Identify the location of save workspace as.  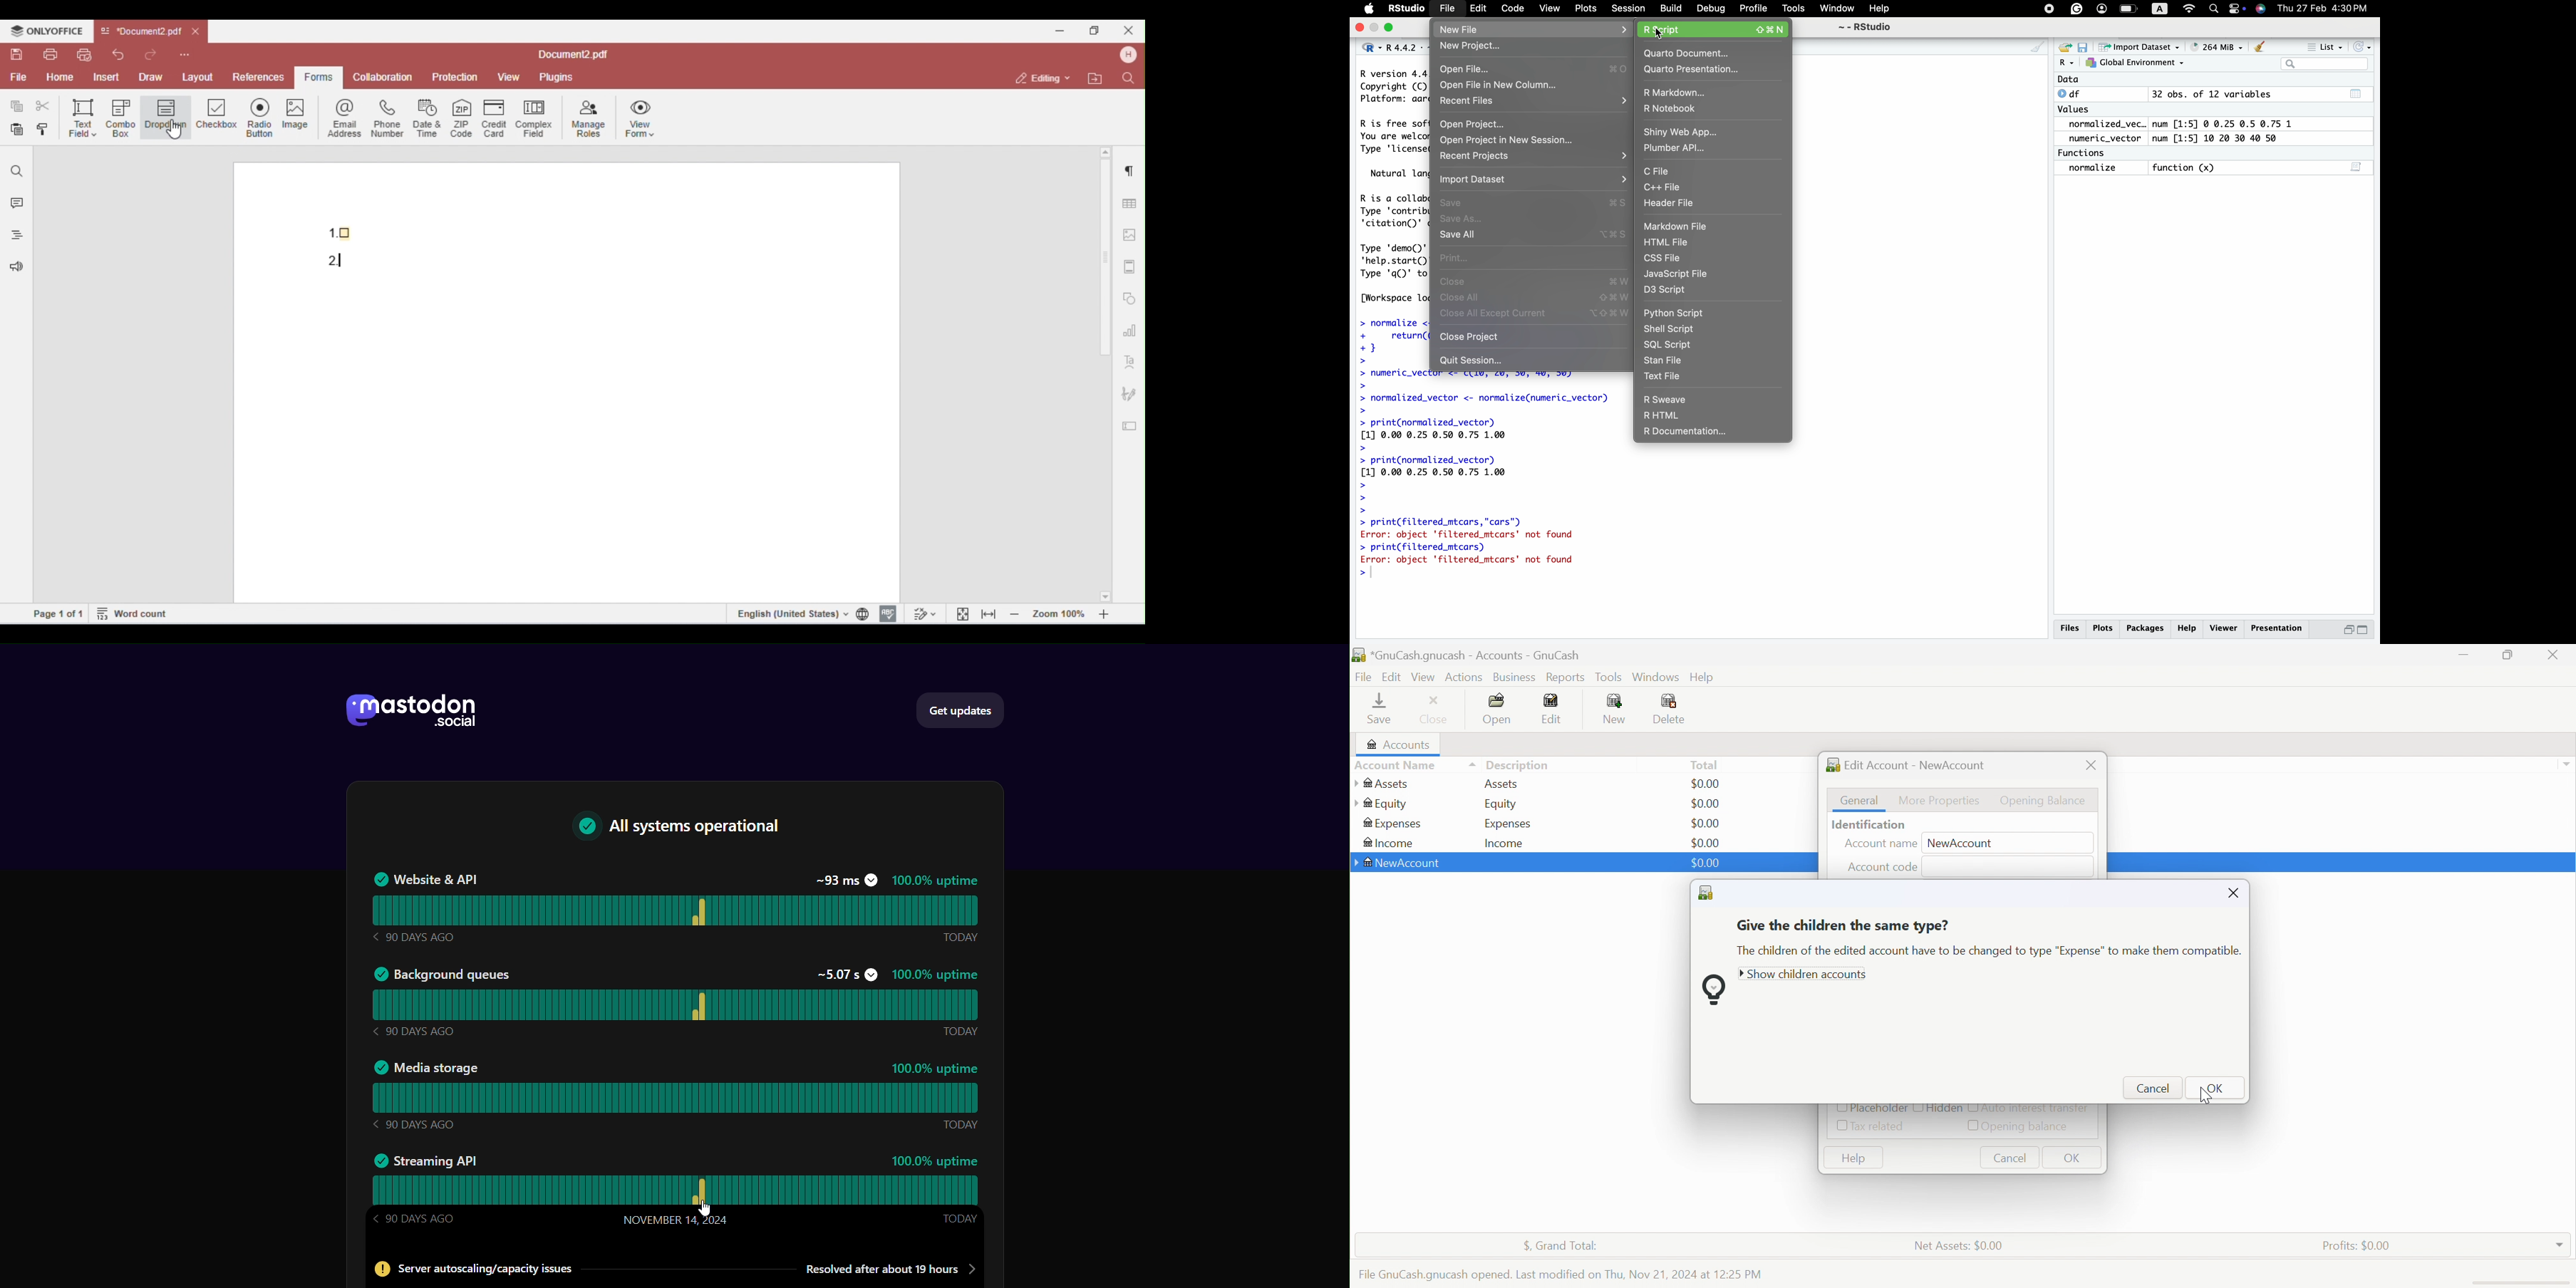
(2086, 48).